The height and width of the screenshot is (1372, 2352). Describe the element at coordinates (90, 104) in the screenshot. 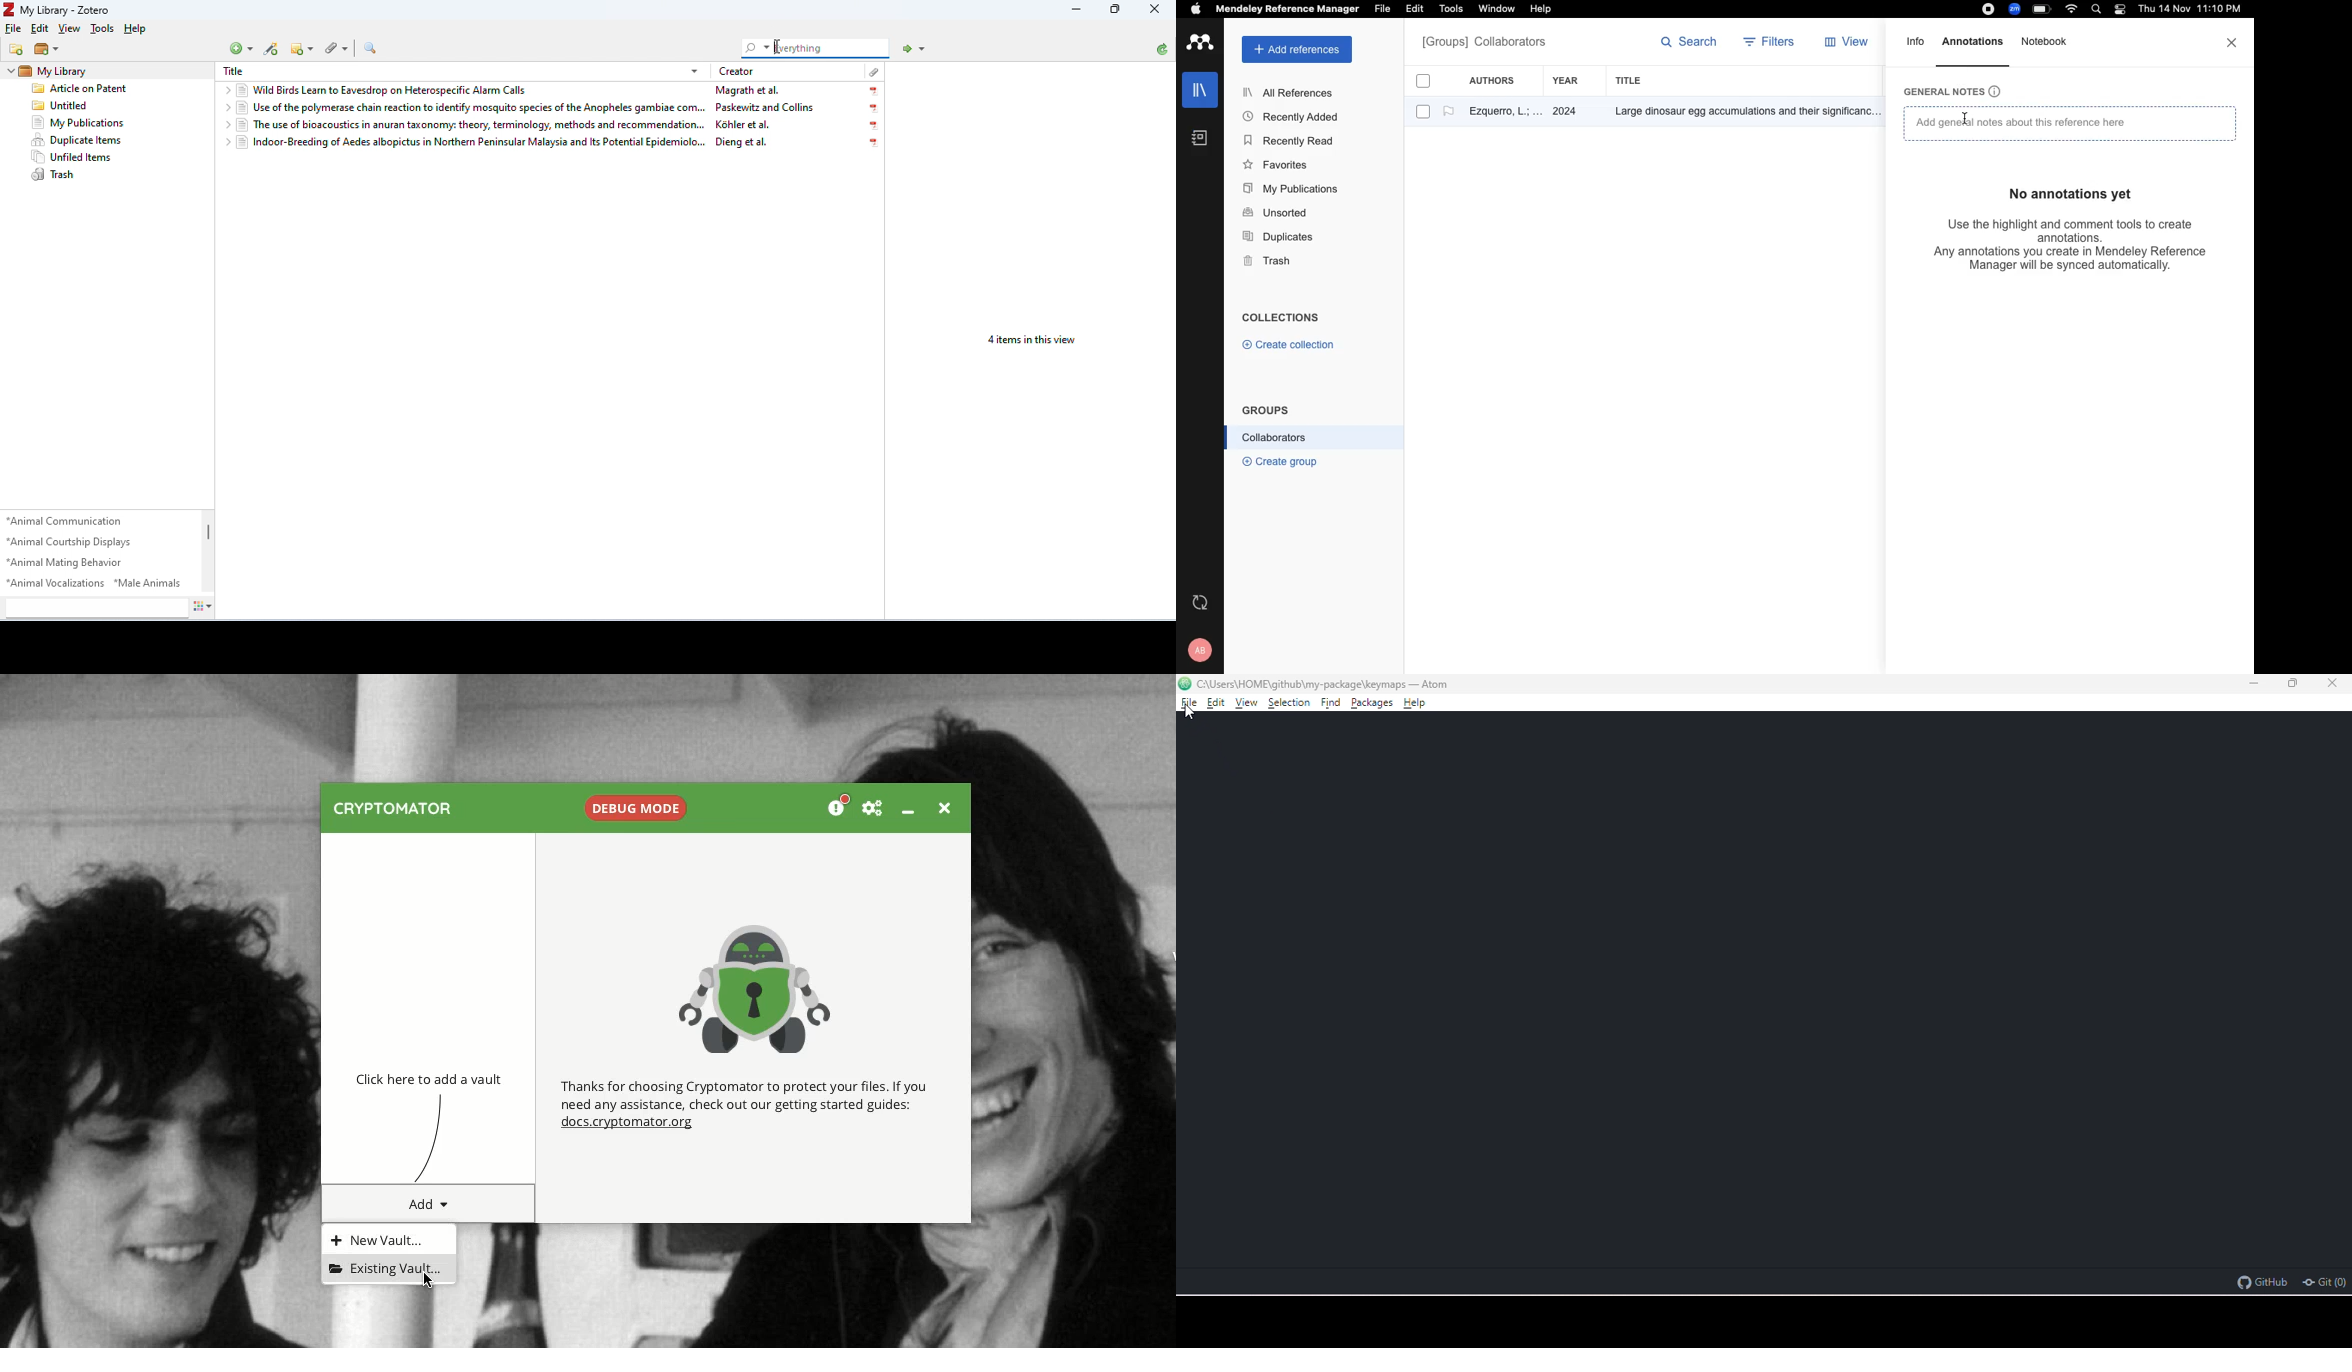

I see `[4 Untitled` at that location.